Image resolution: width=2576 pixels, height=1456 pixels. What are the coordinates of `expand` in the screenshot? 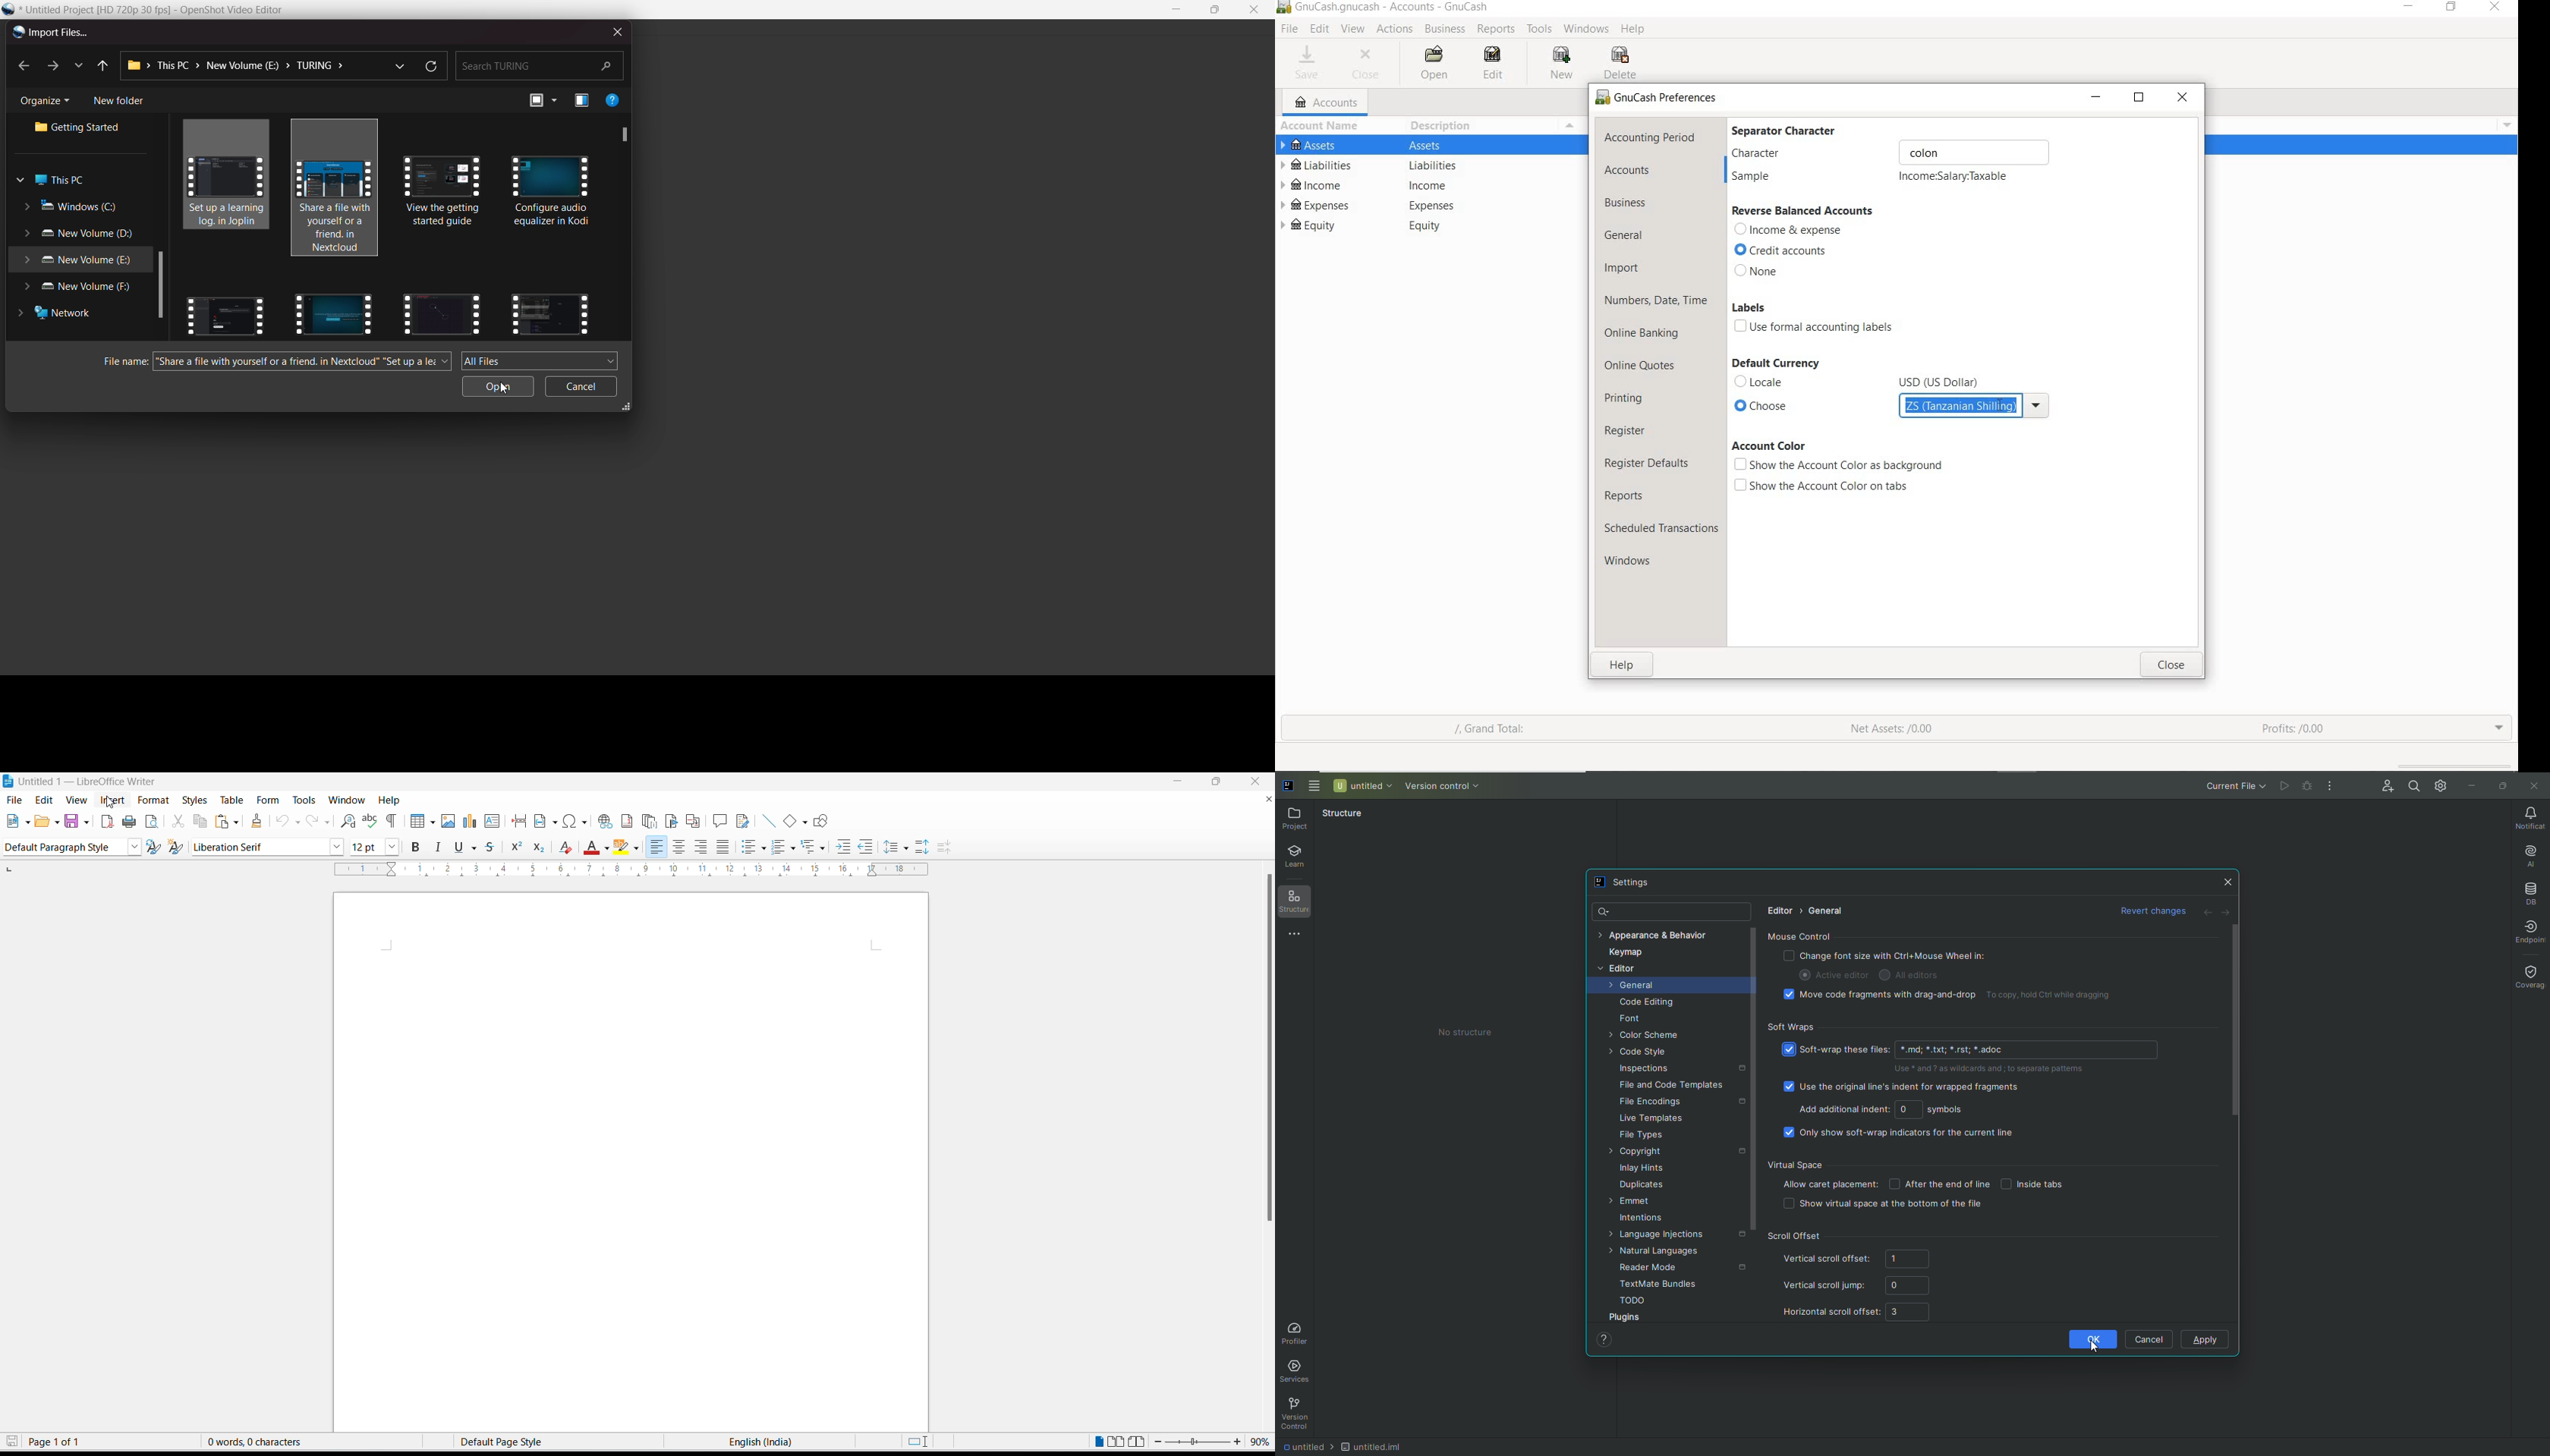 It's located at (628, 409).